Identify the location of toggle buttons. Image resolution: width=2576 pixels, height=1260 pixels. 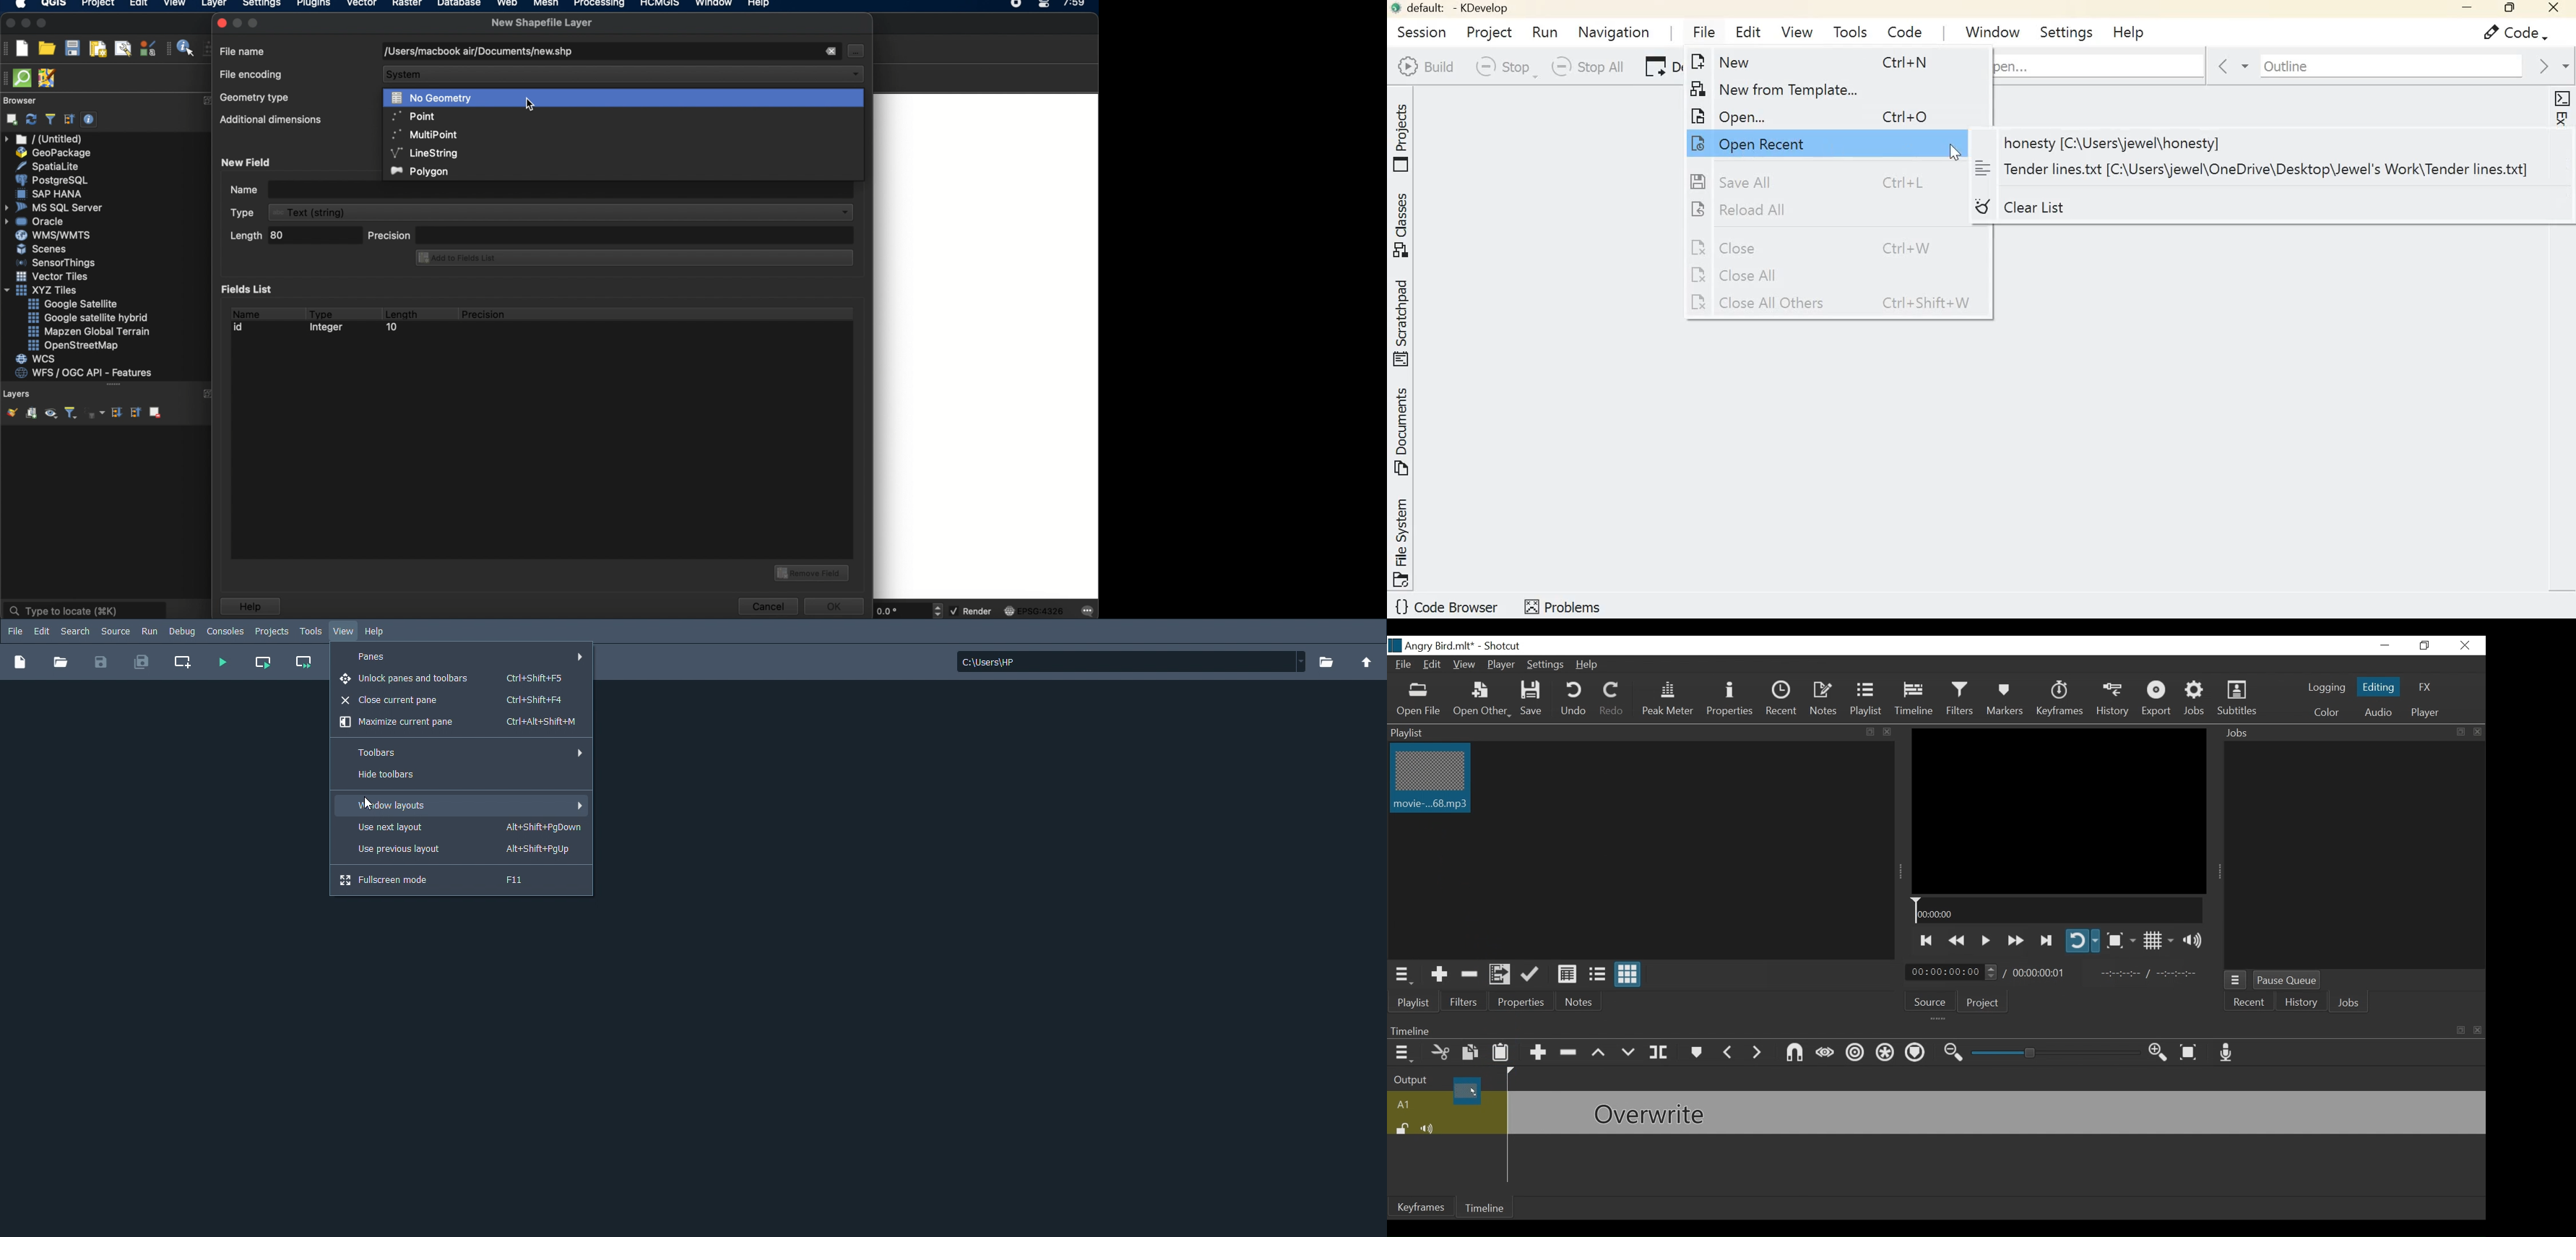
(940, 610).